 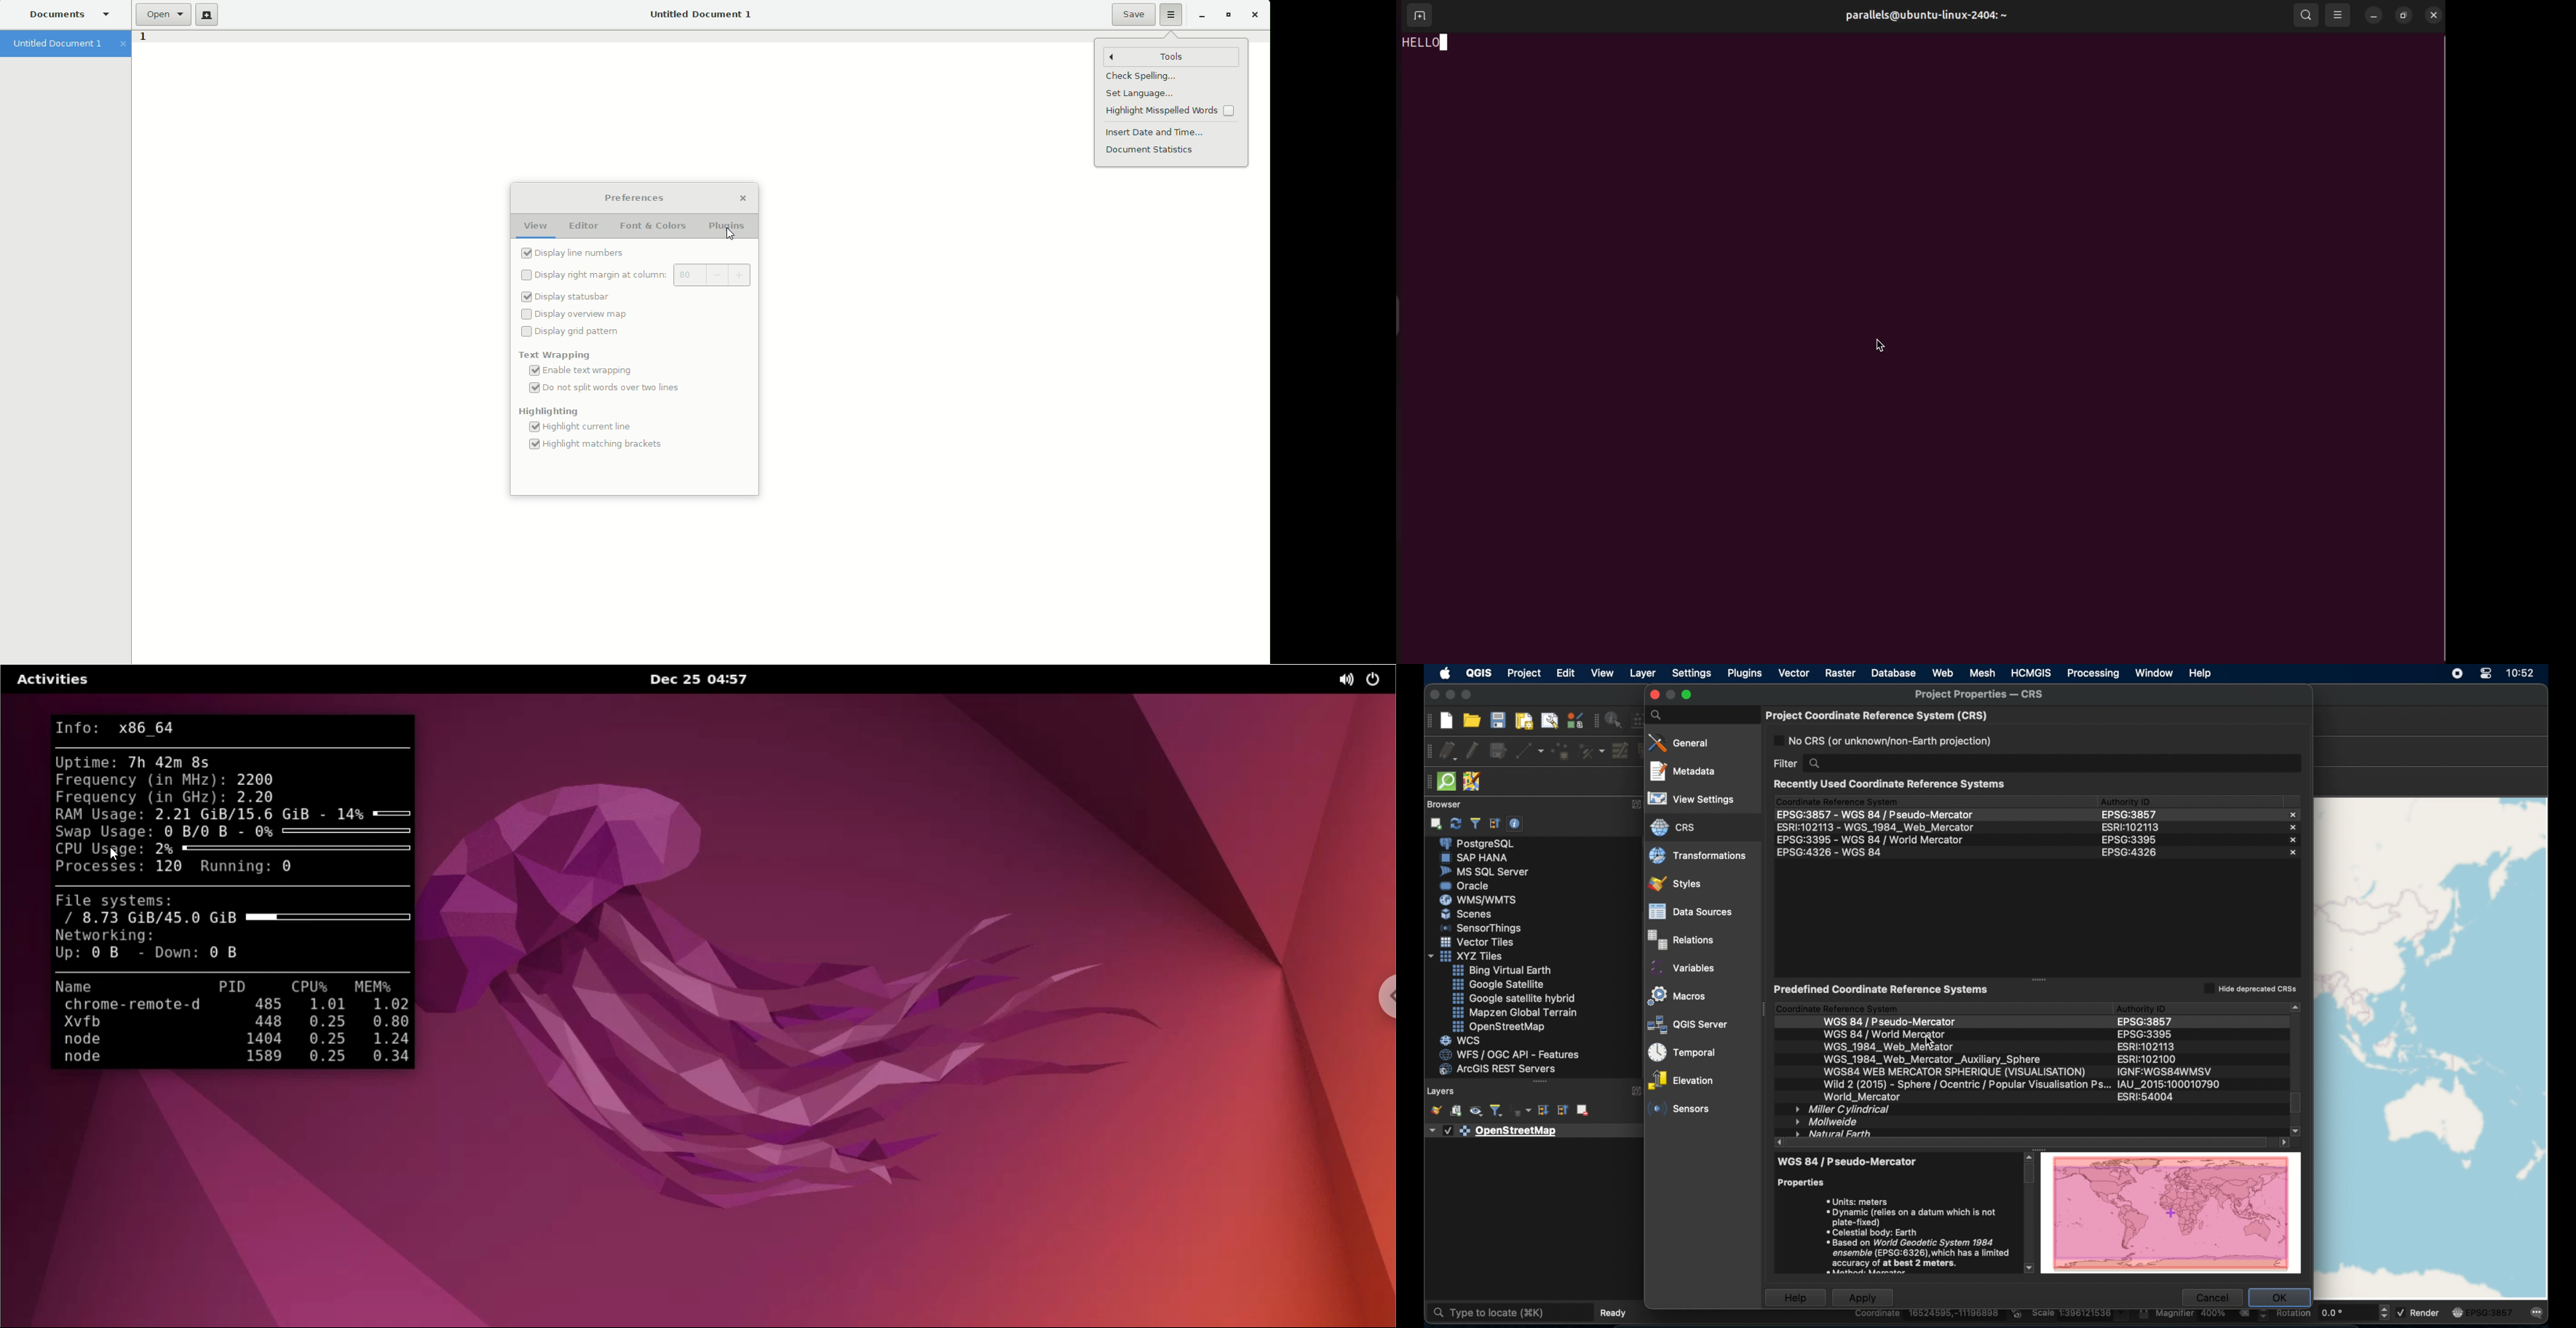 What do you see at coordinates (1954, 1073) in the screenshot?
I see `wsg web mercator` at bounding box center [1954, 1073].